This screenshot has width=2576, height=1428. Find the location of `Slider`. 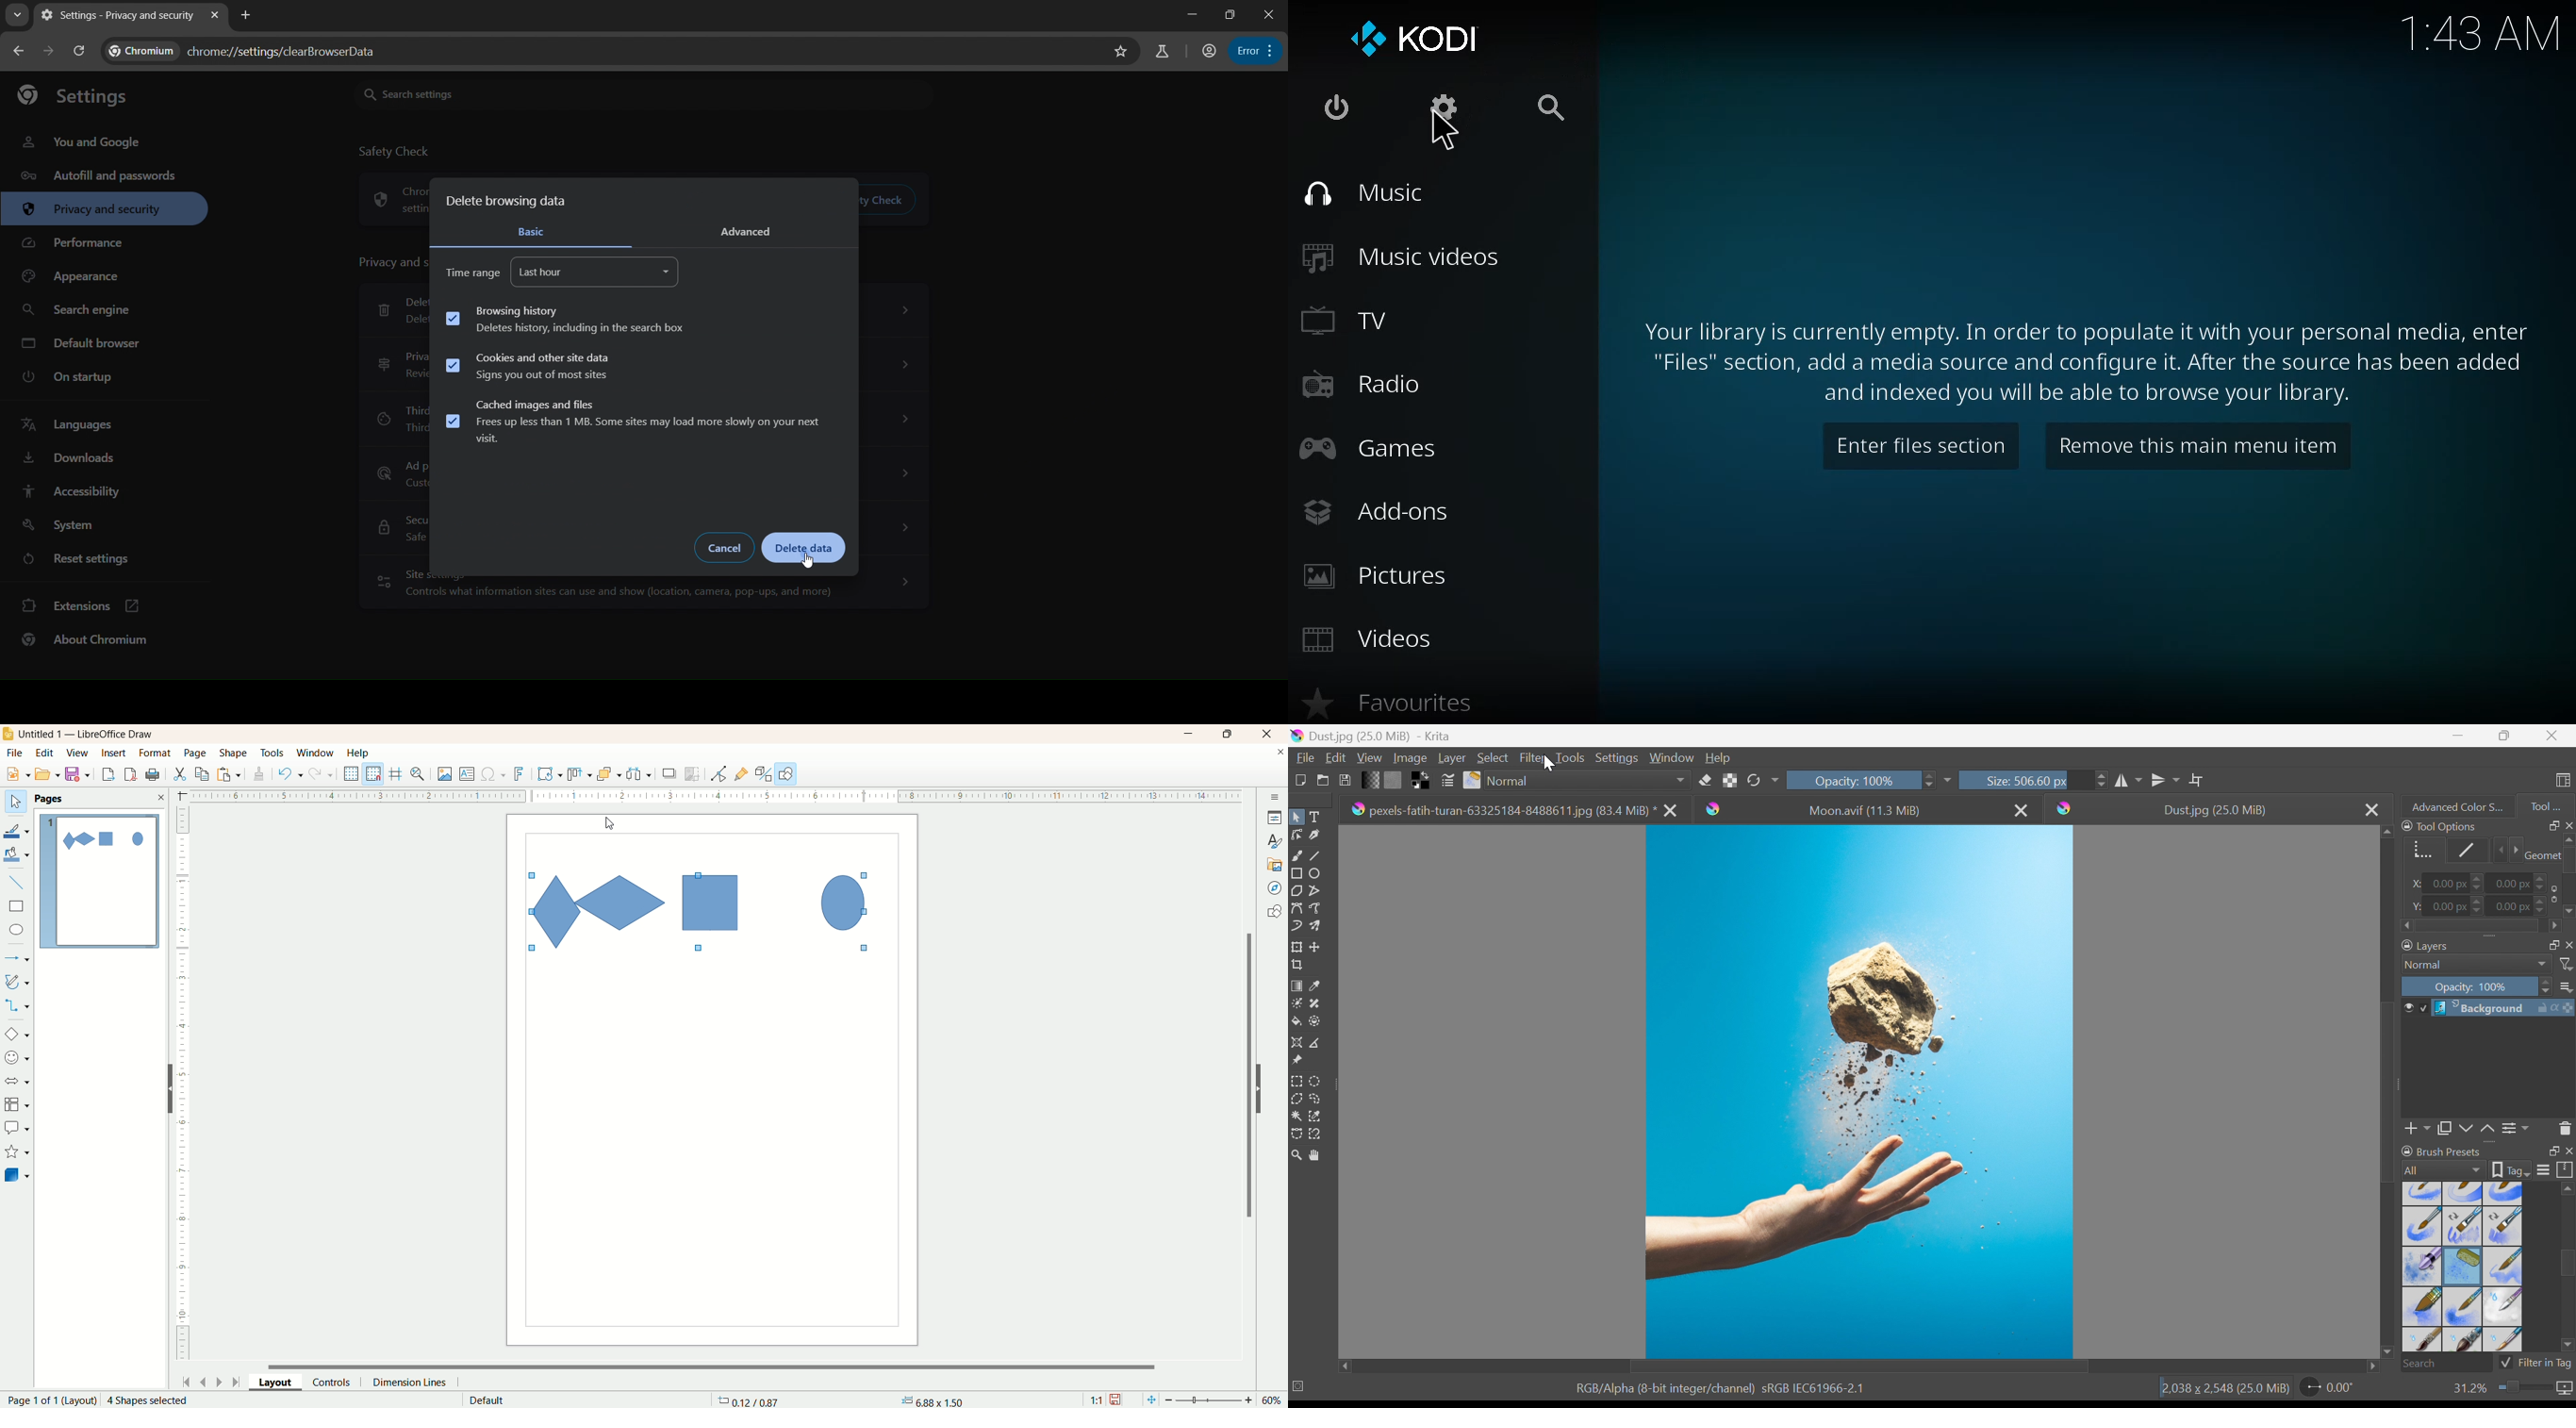

Slider is located at coordinates (1927, 779).